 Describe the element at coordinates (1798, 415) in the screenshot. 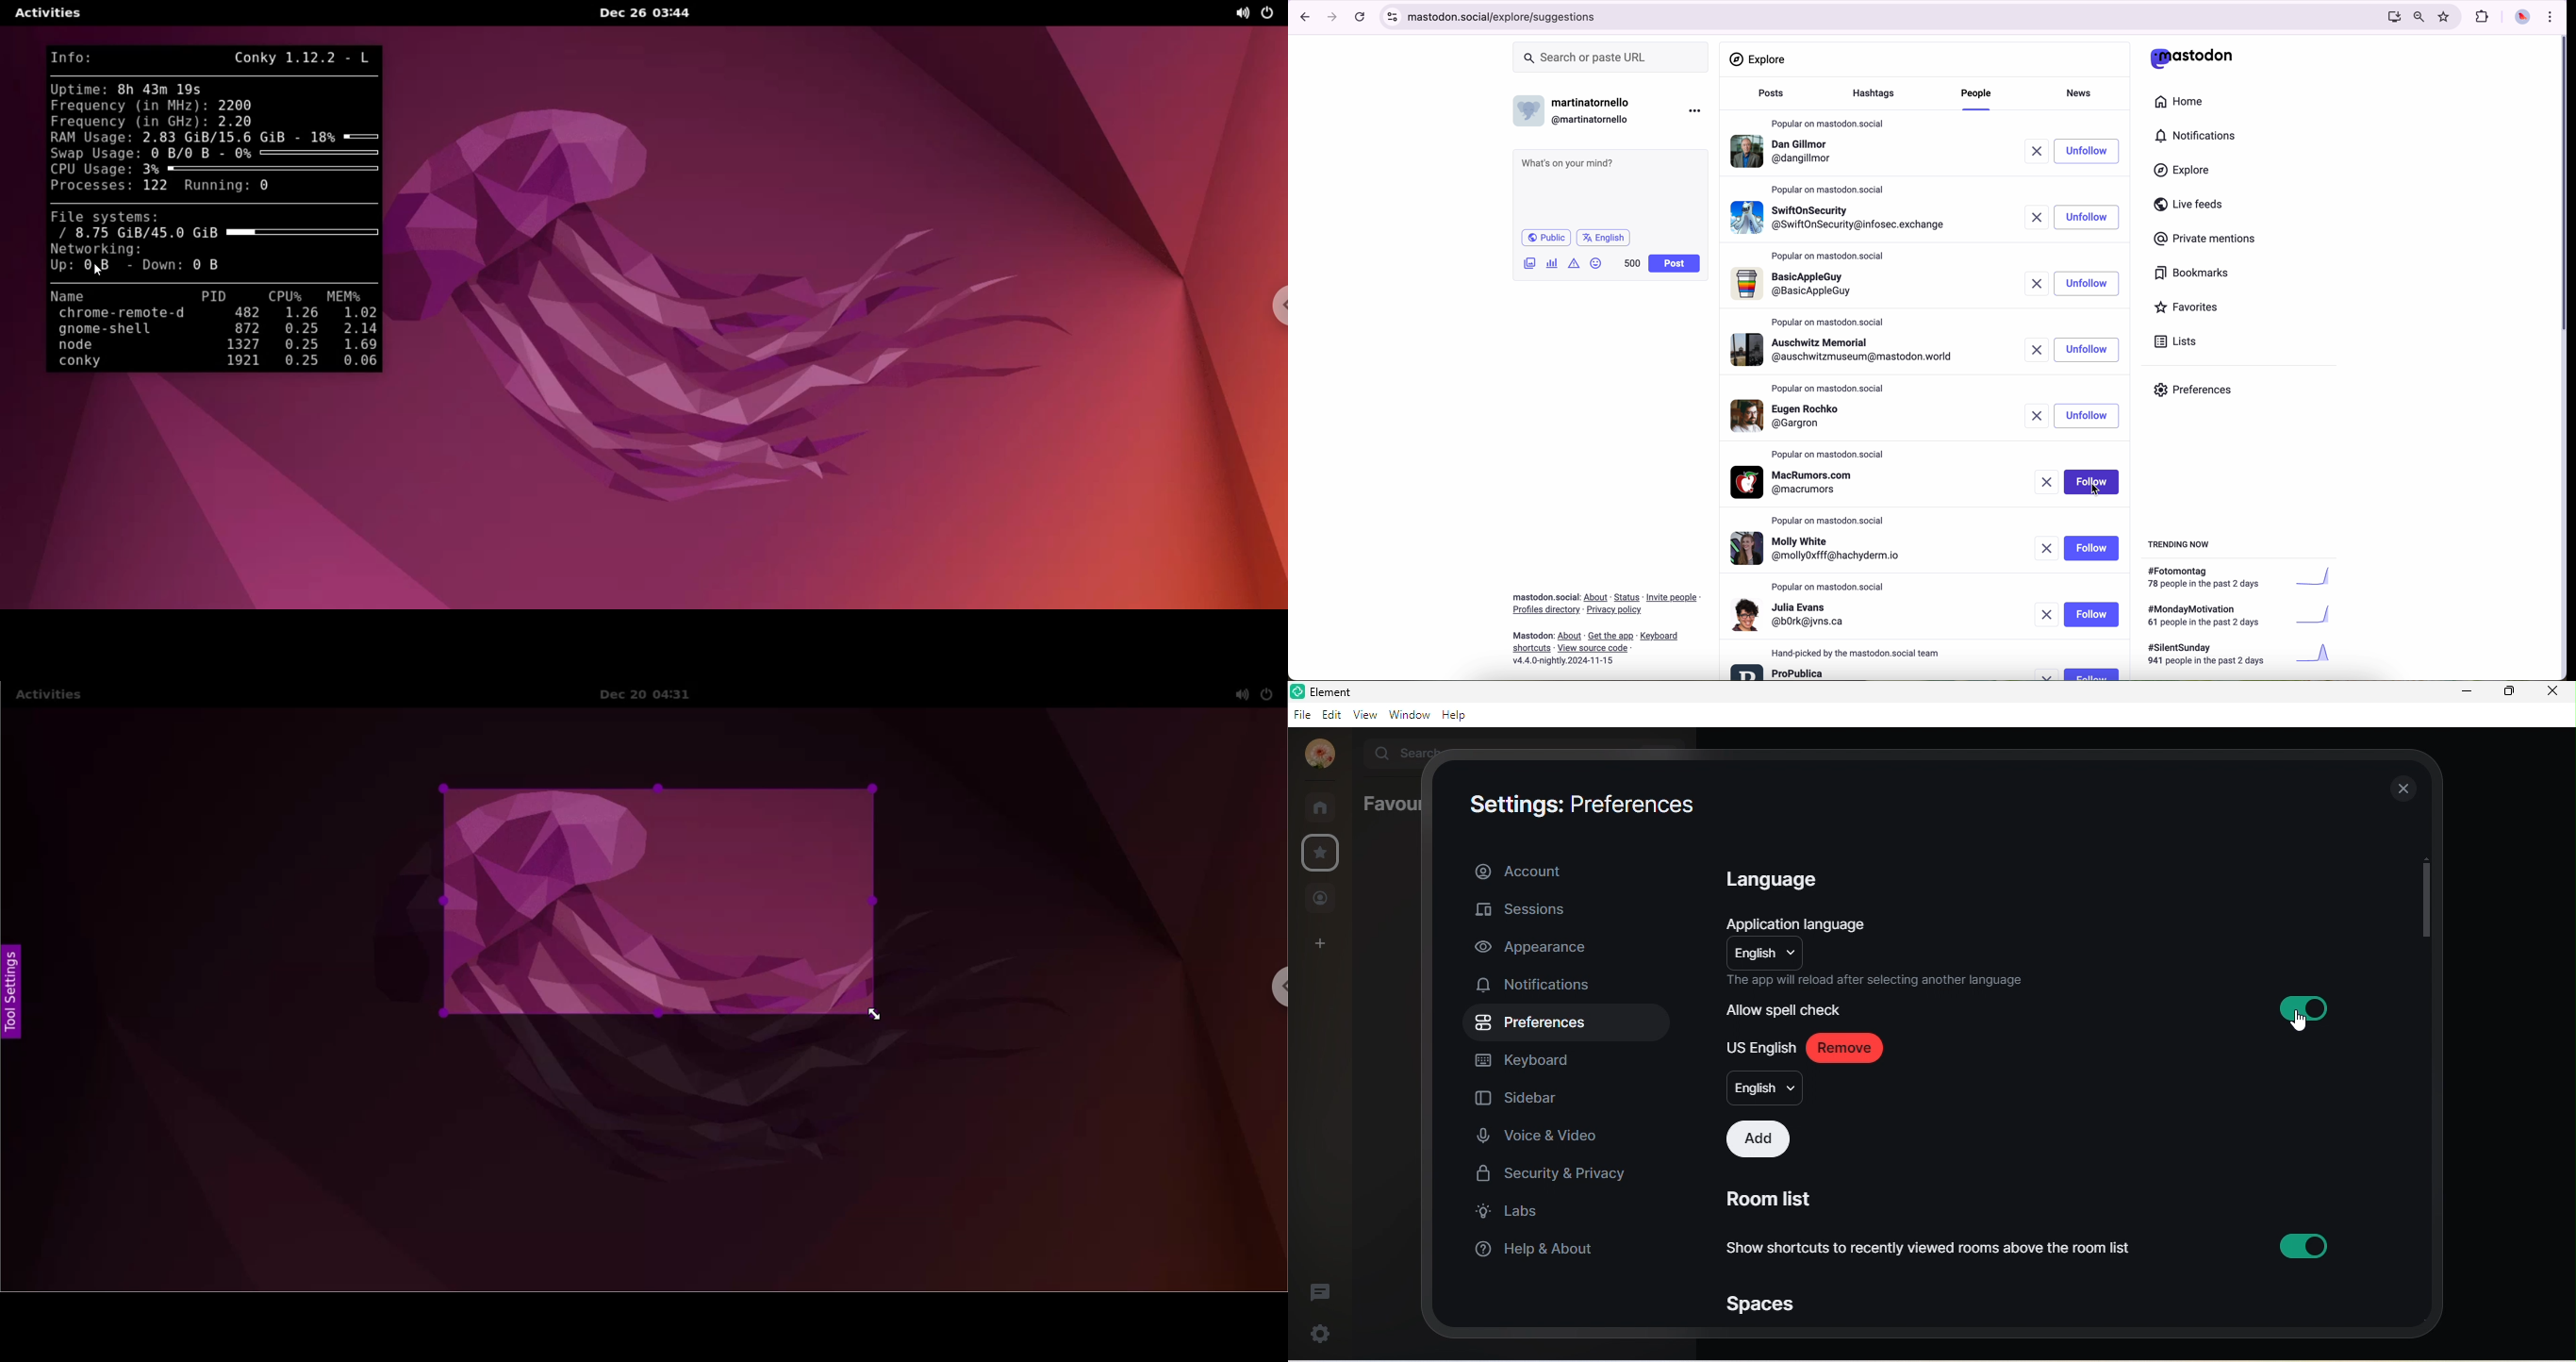

I see `profile` at that location.